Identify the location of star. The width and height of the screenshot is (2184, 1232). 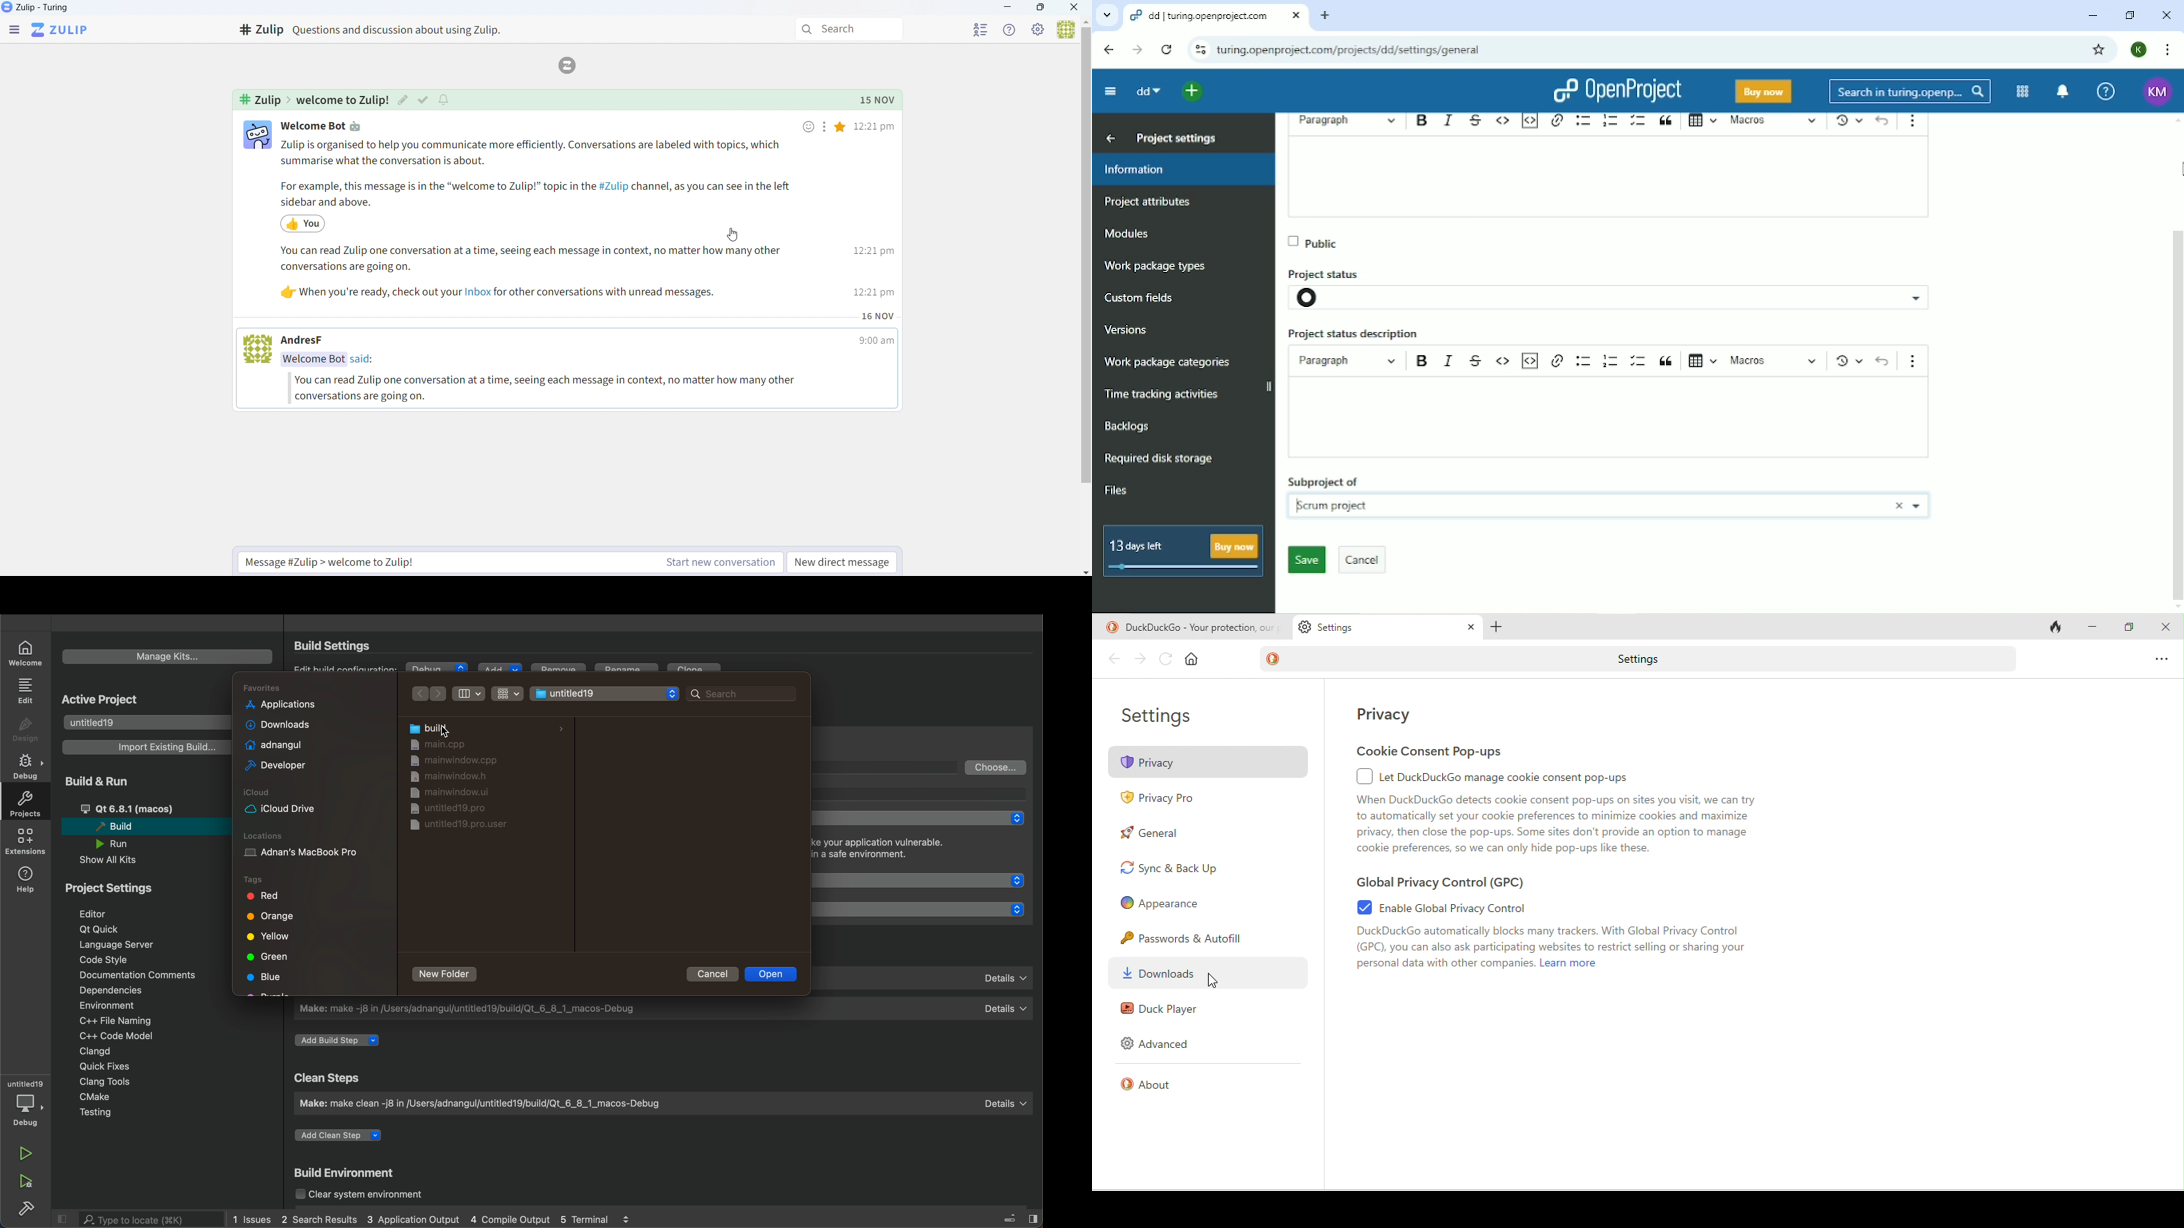
(842, 129).